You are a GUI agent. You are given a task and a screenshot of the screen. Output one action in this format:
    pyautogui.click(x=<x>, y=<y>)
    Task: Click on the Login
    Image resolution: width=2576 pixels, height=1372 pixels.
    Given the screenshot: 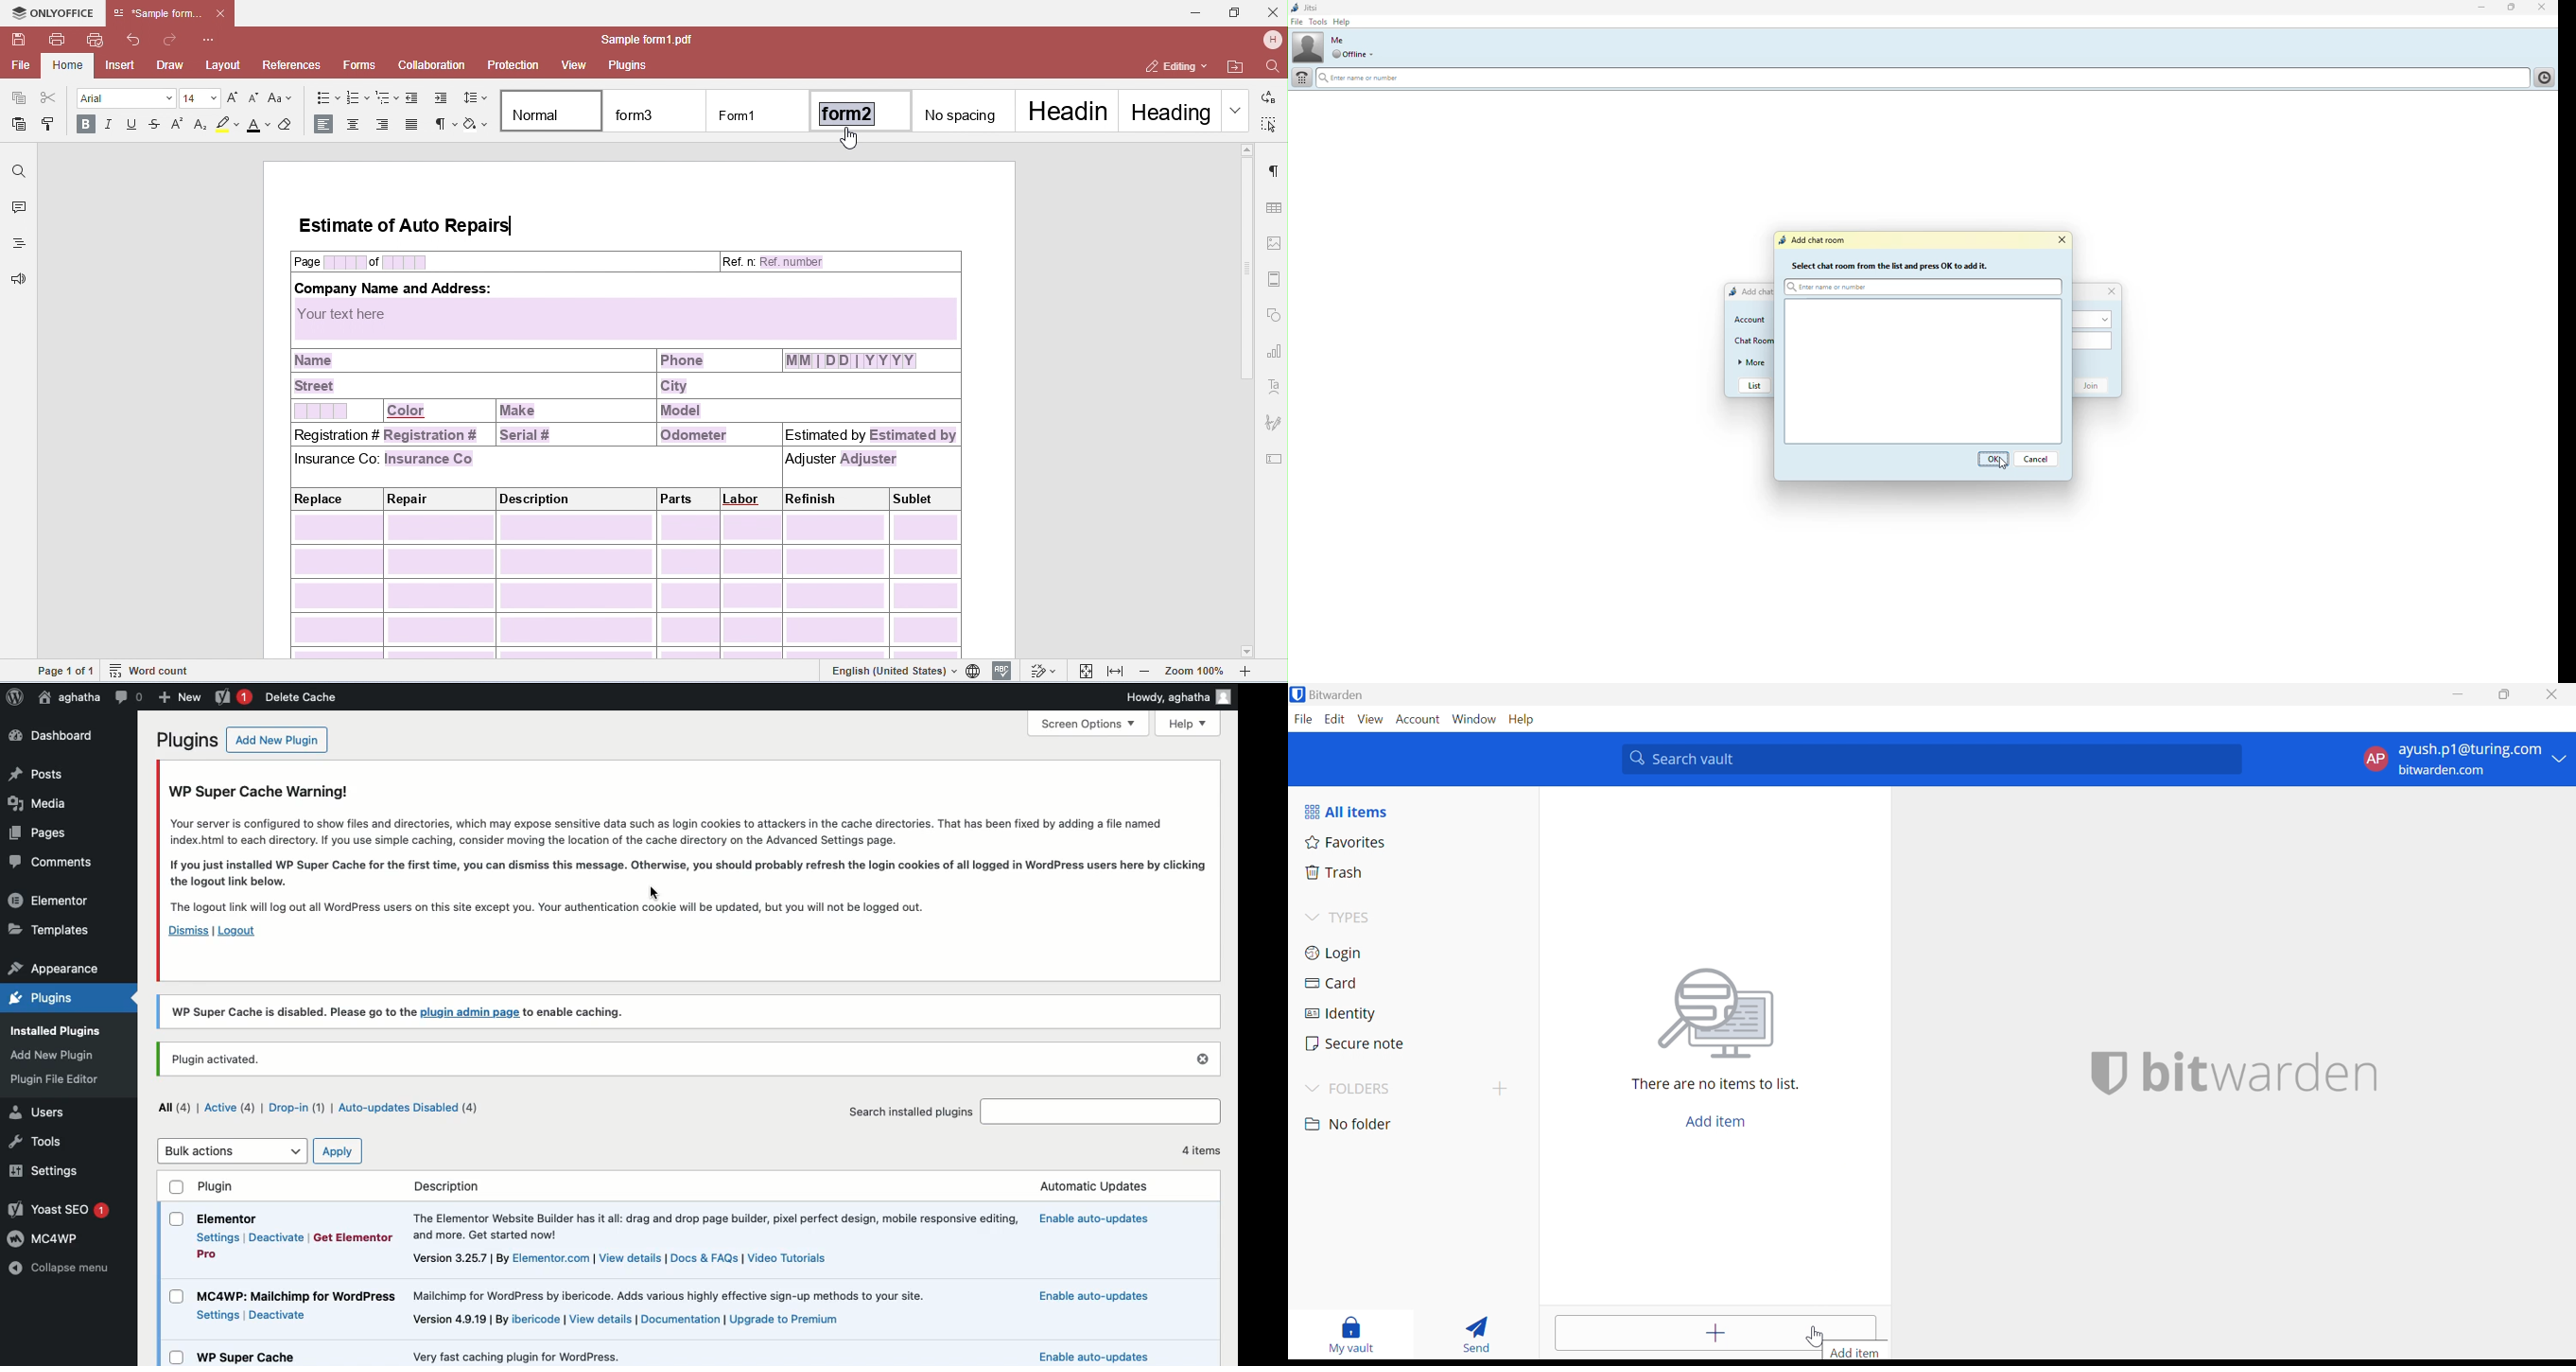 What is the action you would take?
    pyautogui.click(x=1335, y=951)
    